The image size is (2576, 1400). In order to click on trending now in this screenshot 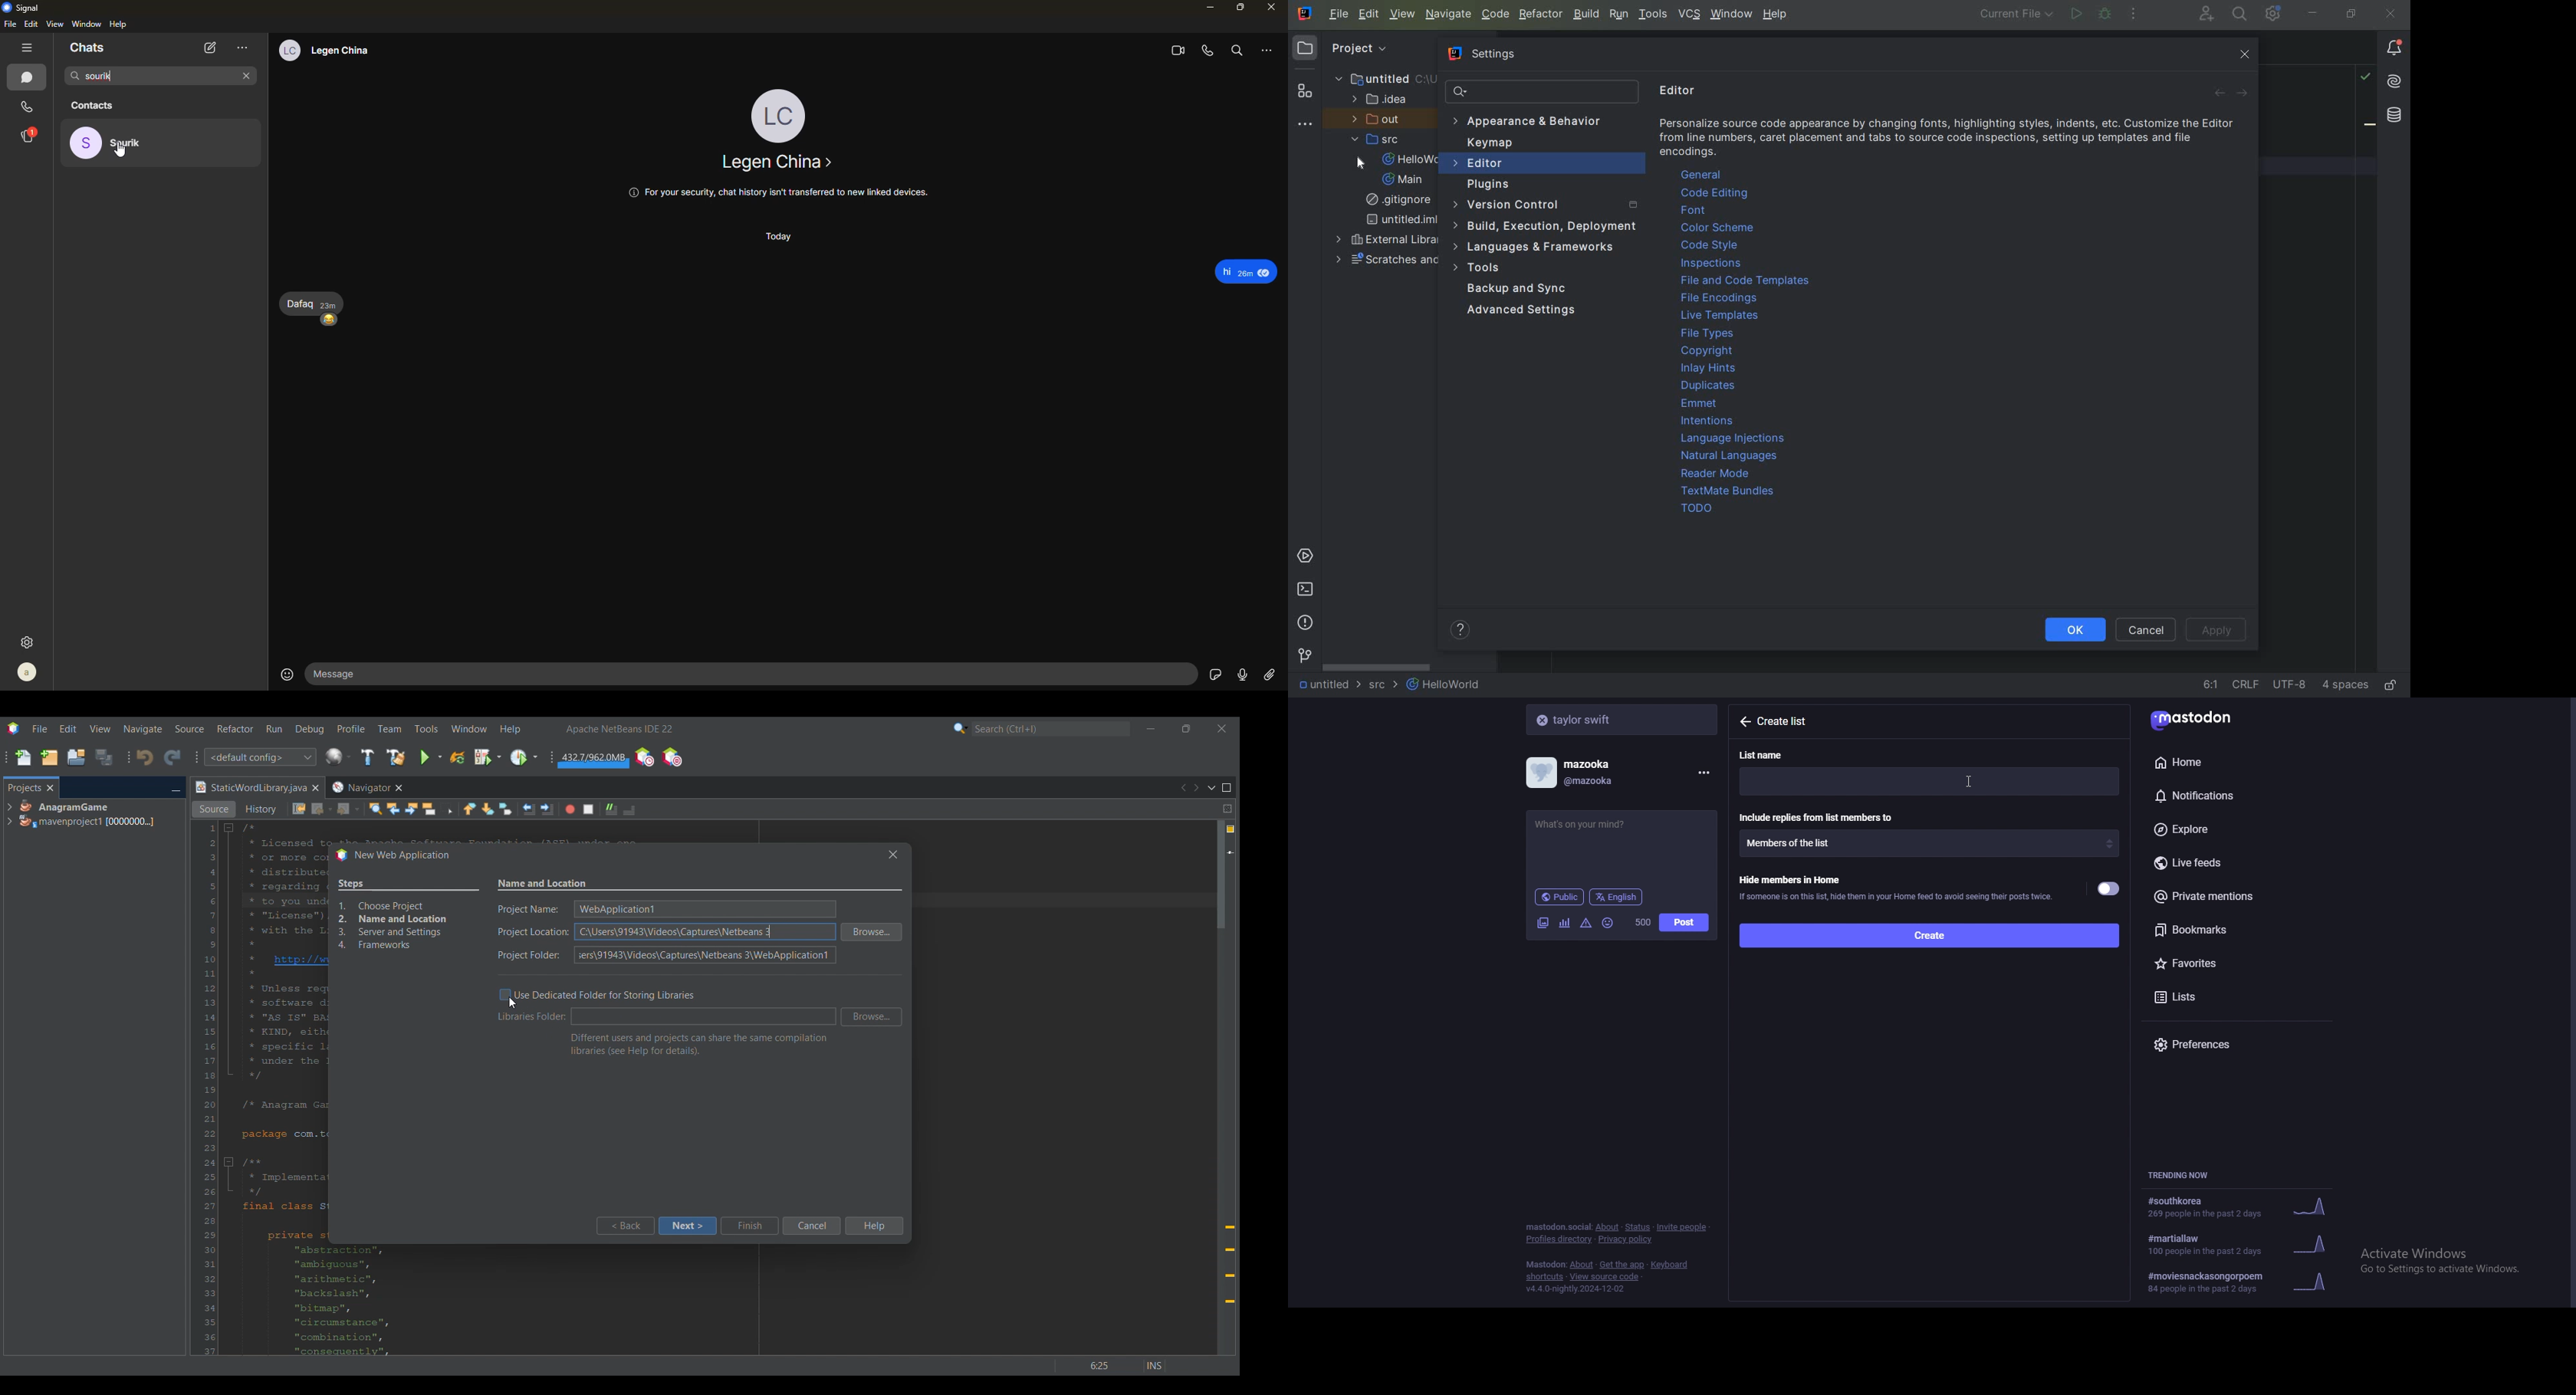, I will do `click(2186, 1175)`.